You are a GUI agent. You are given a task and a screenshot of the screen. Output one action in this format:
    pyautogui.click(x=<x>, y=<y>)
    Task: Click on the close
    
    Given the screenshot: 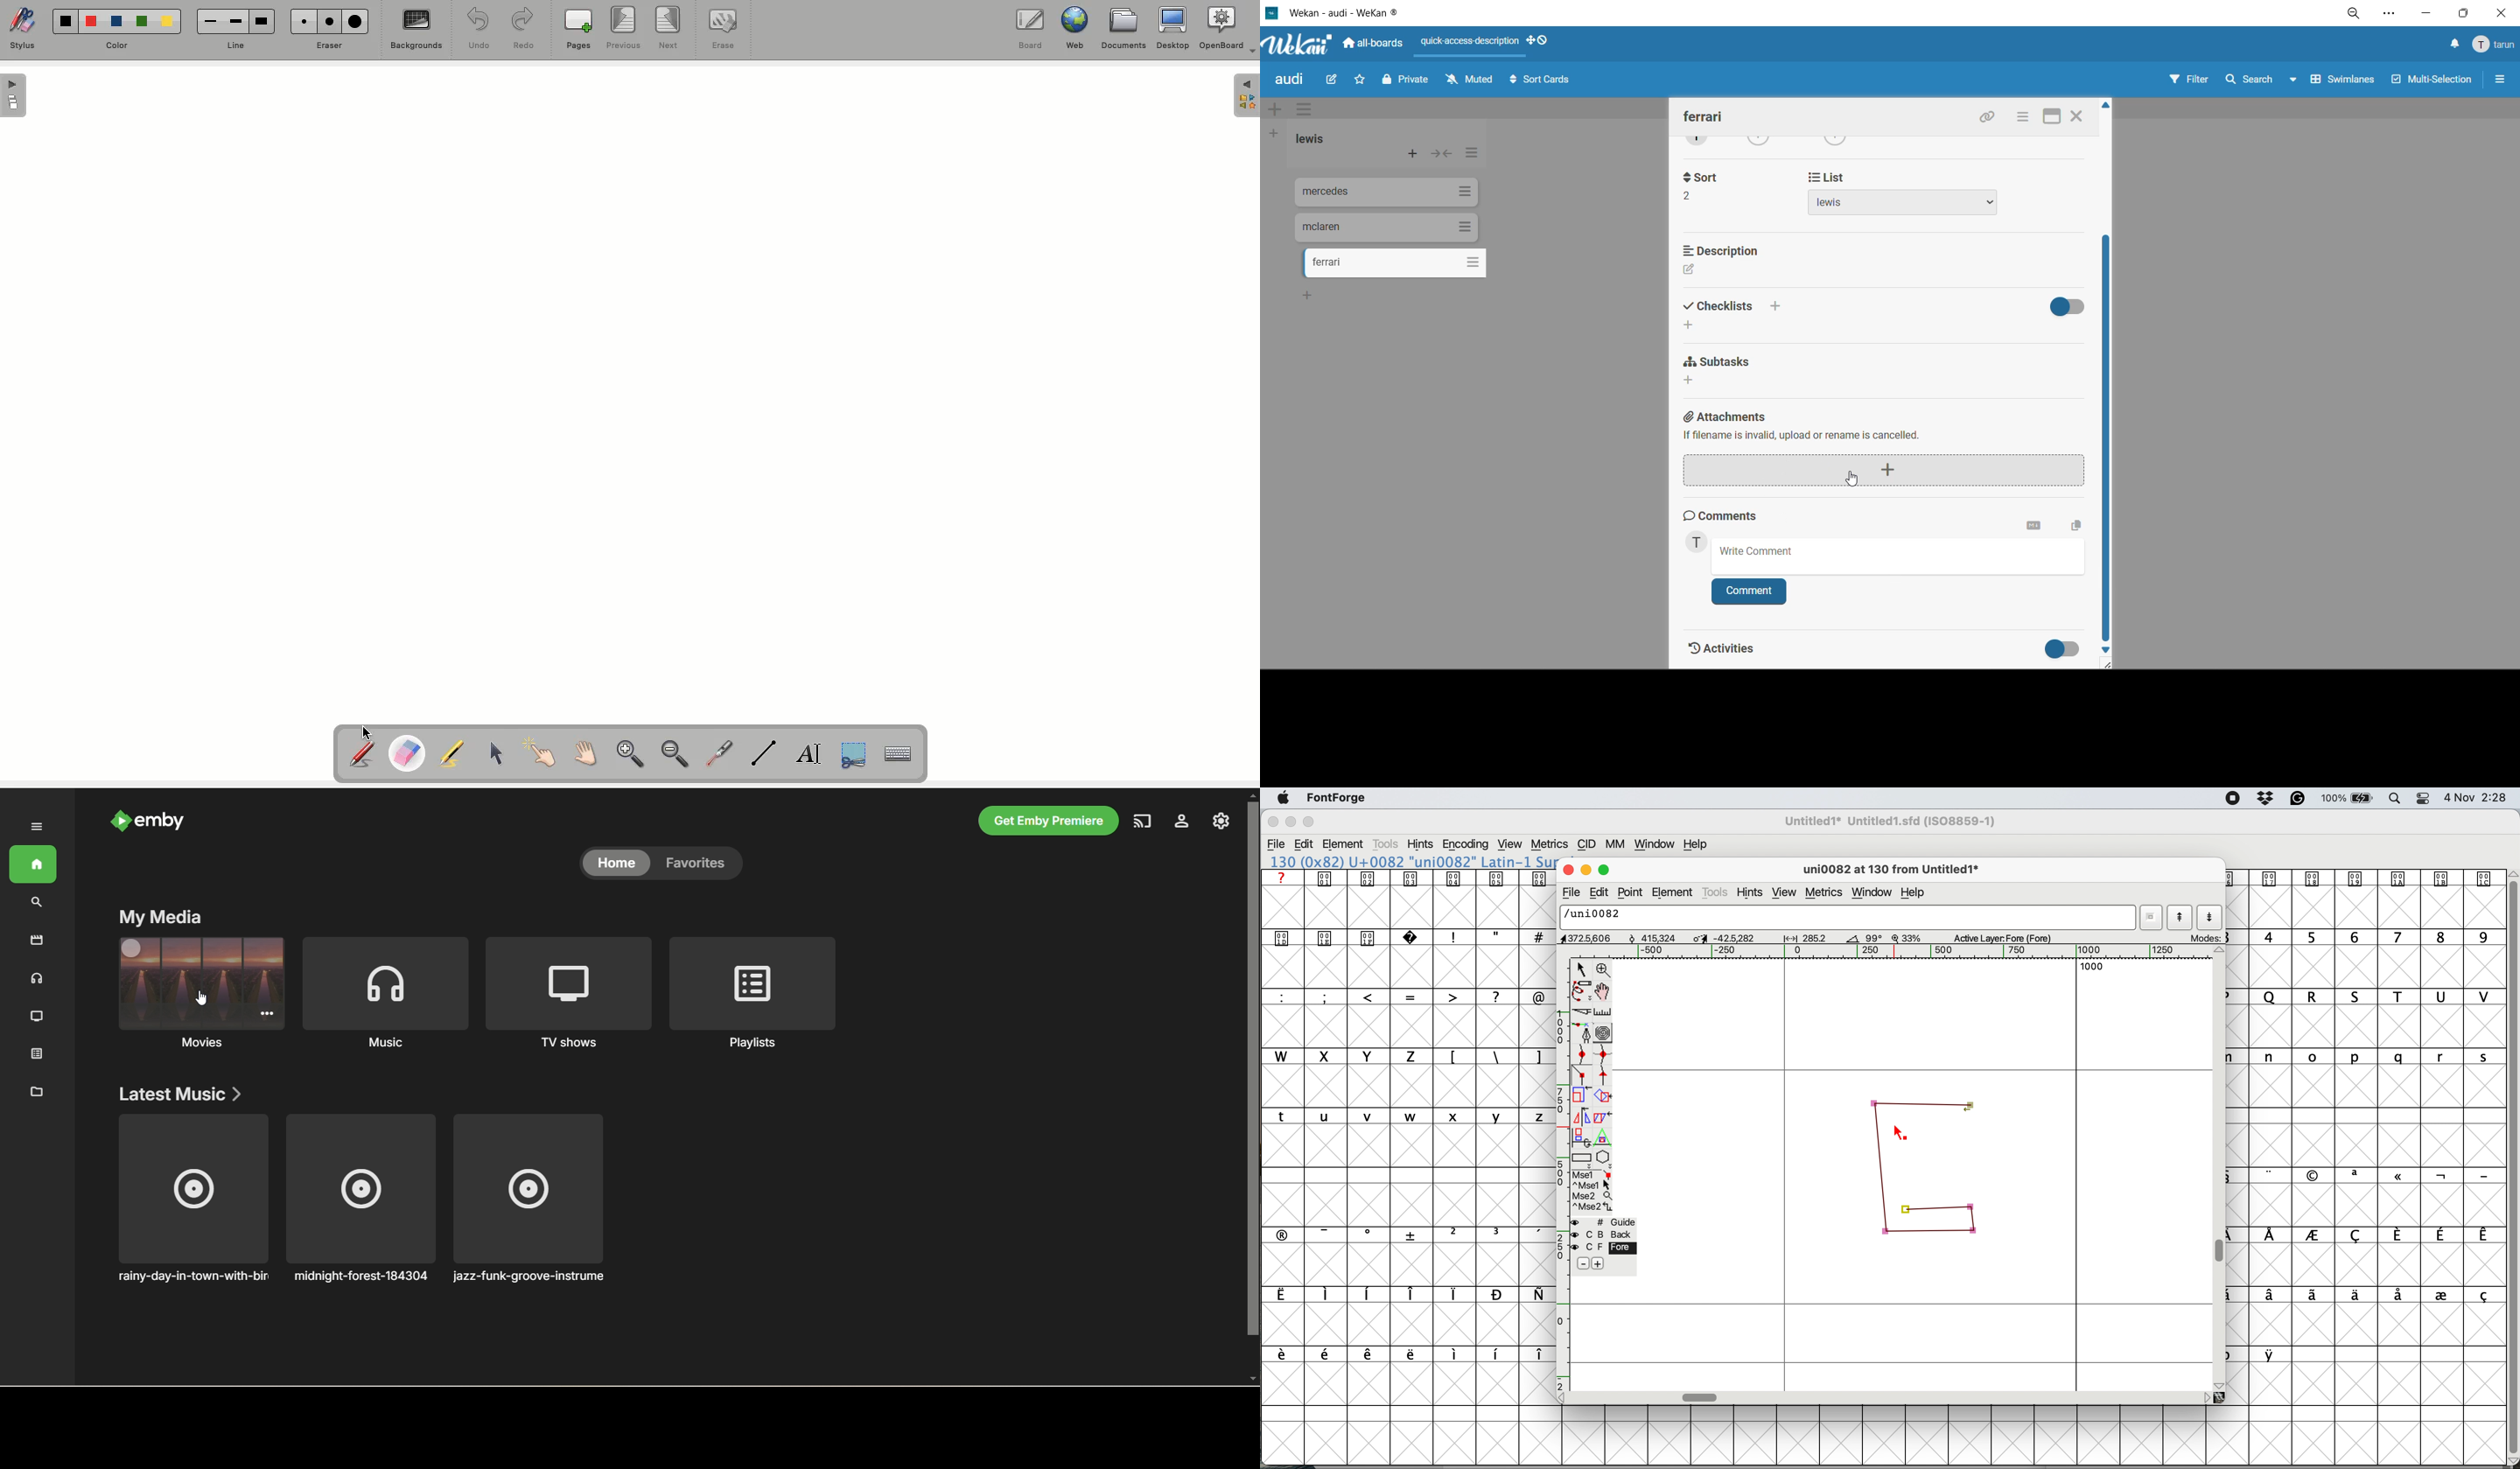 What is the action you would take?
    pyautogui.click(x=2076, y=118)
    